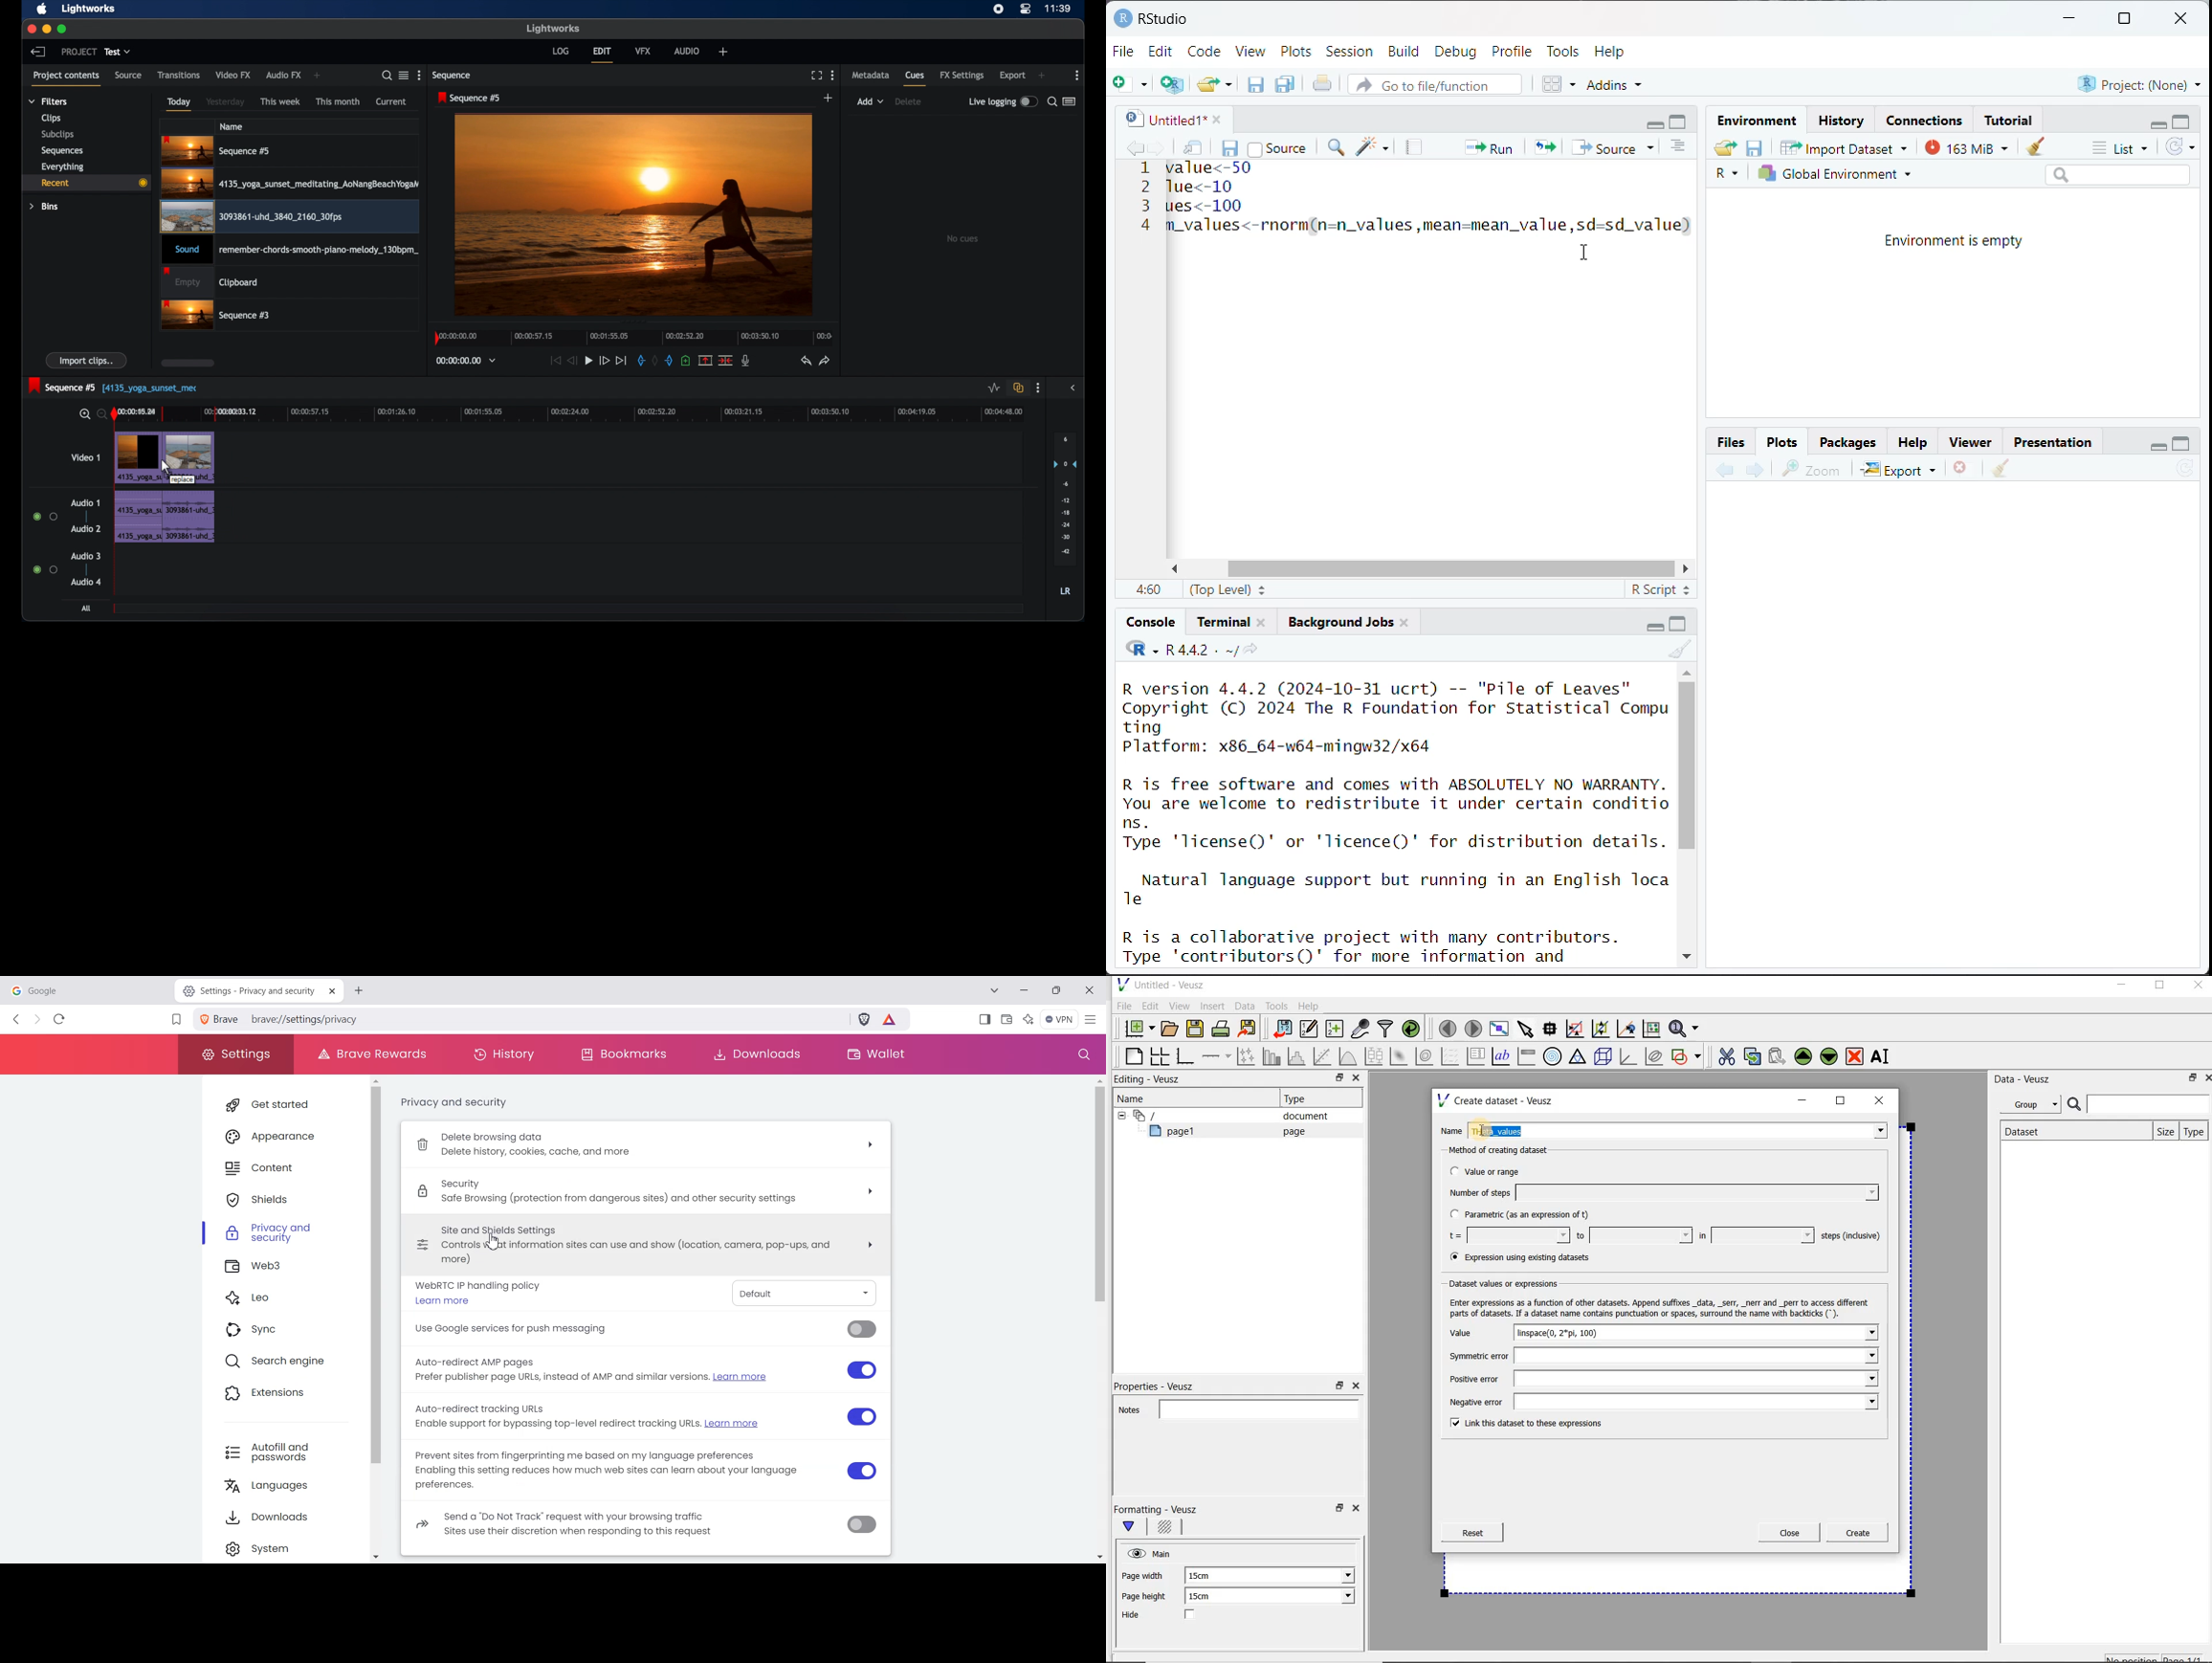  What do you see at coordinates (2183, 120) in the screenshot?
I see `maximize` at bounding box center [2183, 120].